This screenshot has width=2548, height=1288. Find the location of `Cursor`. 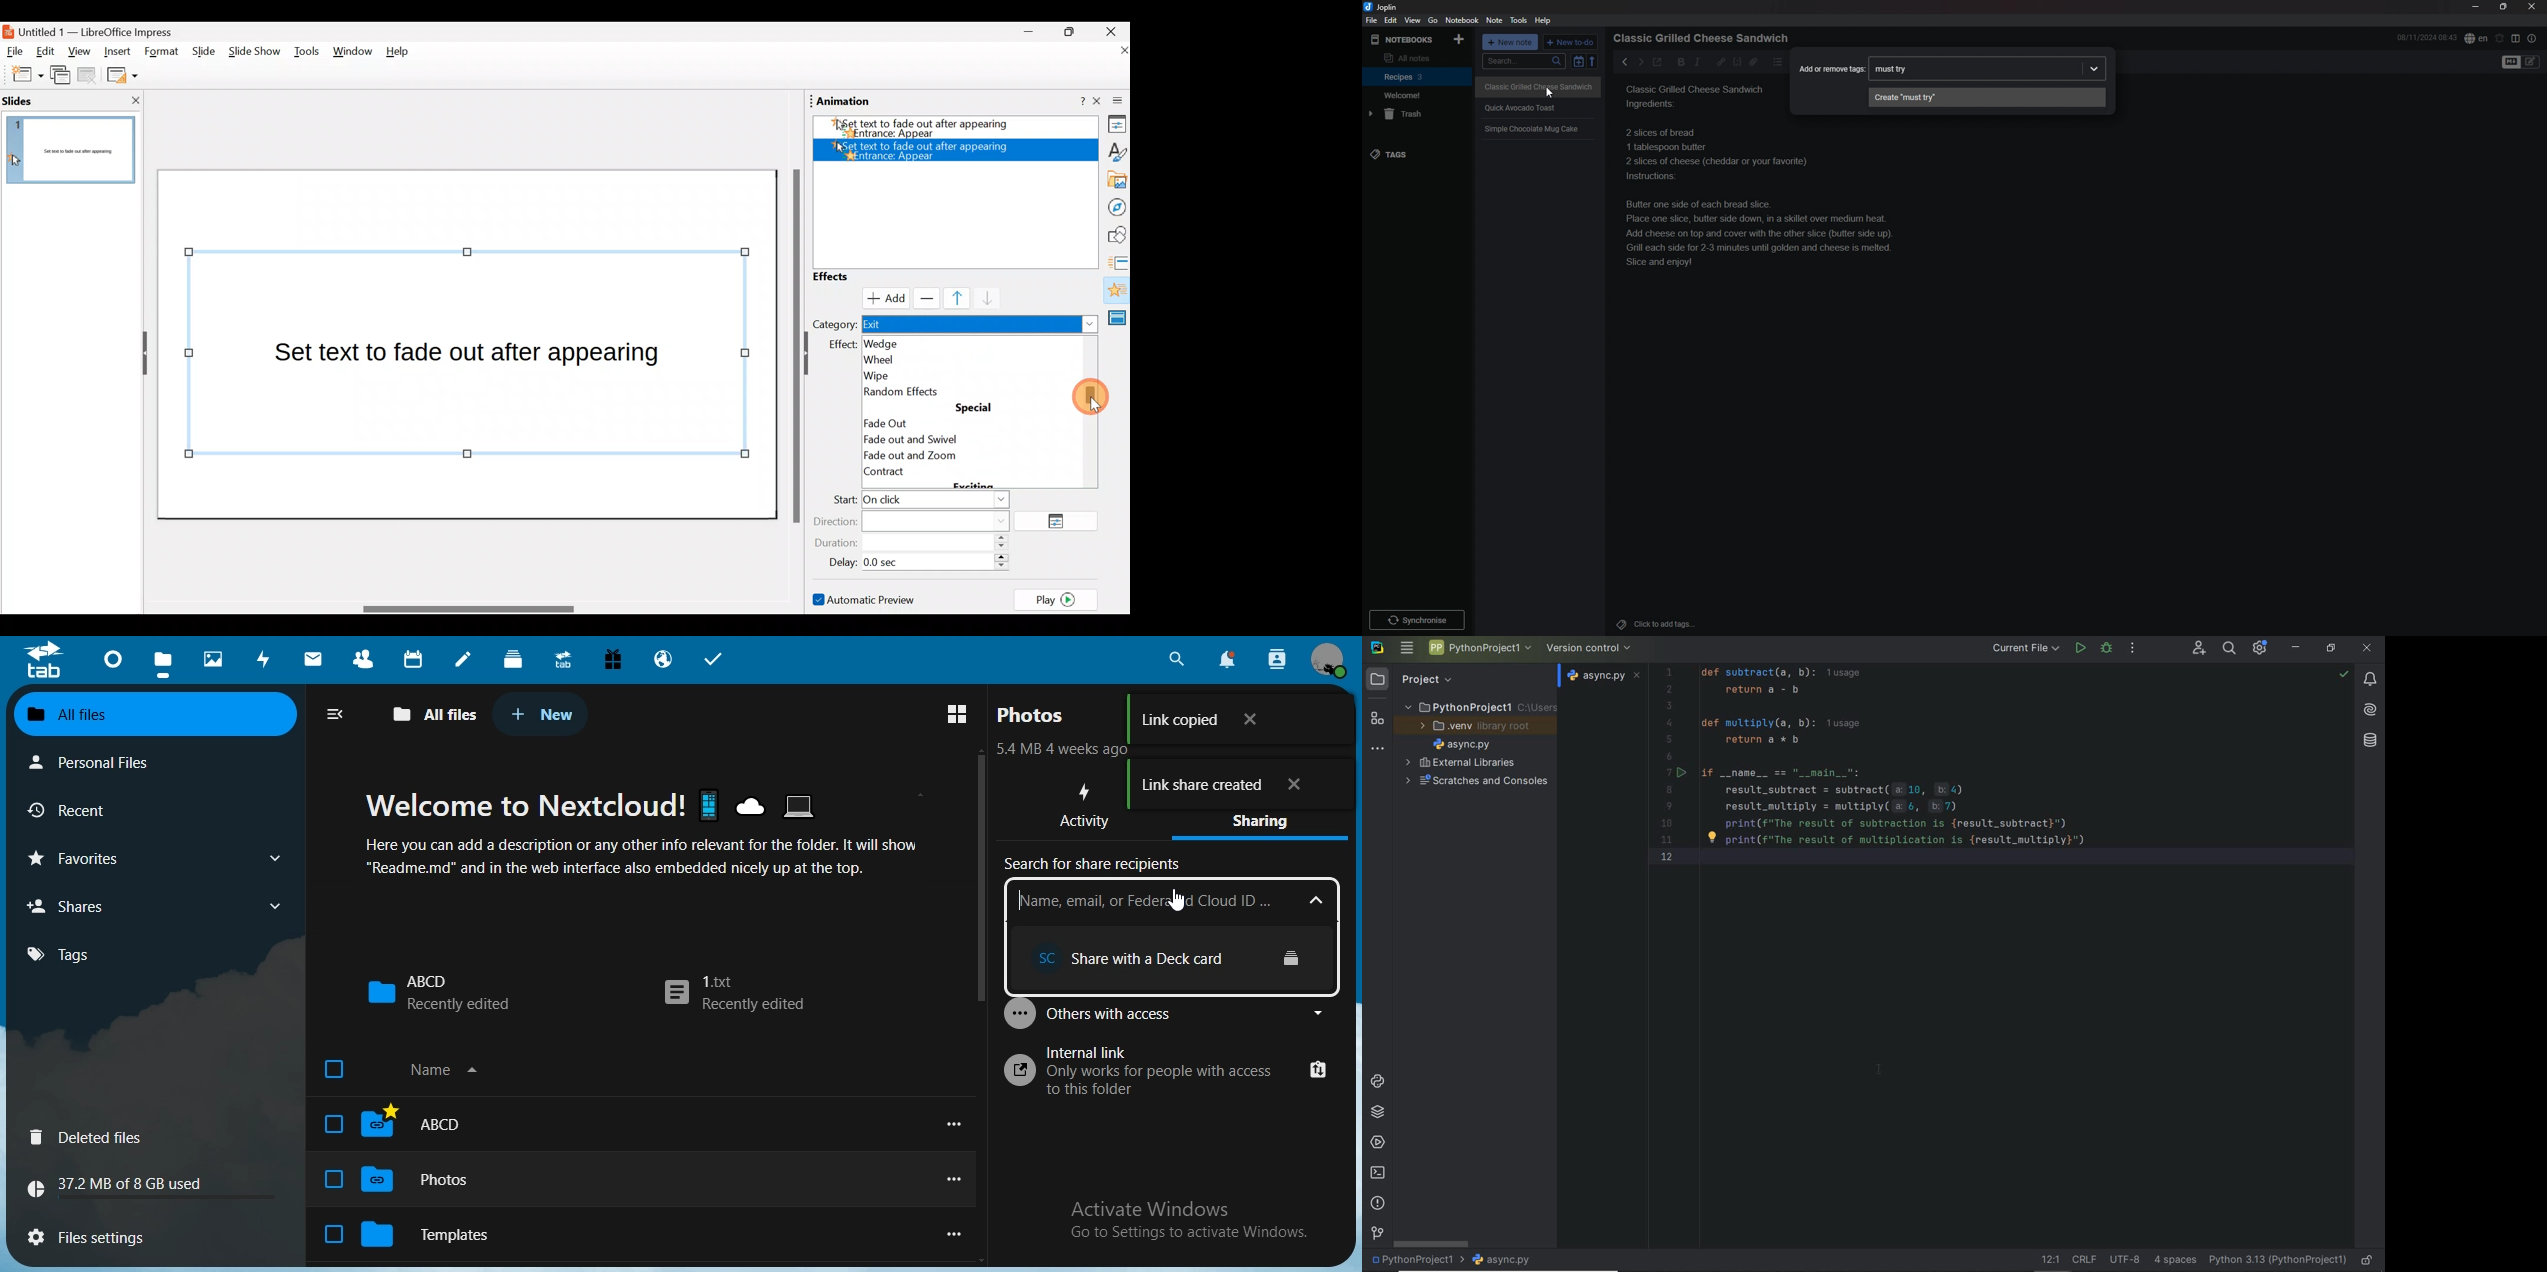

Cursor is located at coordinates (1084, 399).